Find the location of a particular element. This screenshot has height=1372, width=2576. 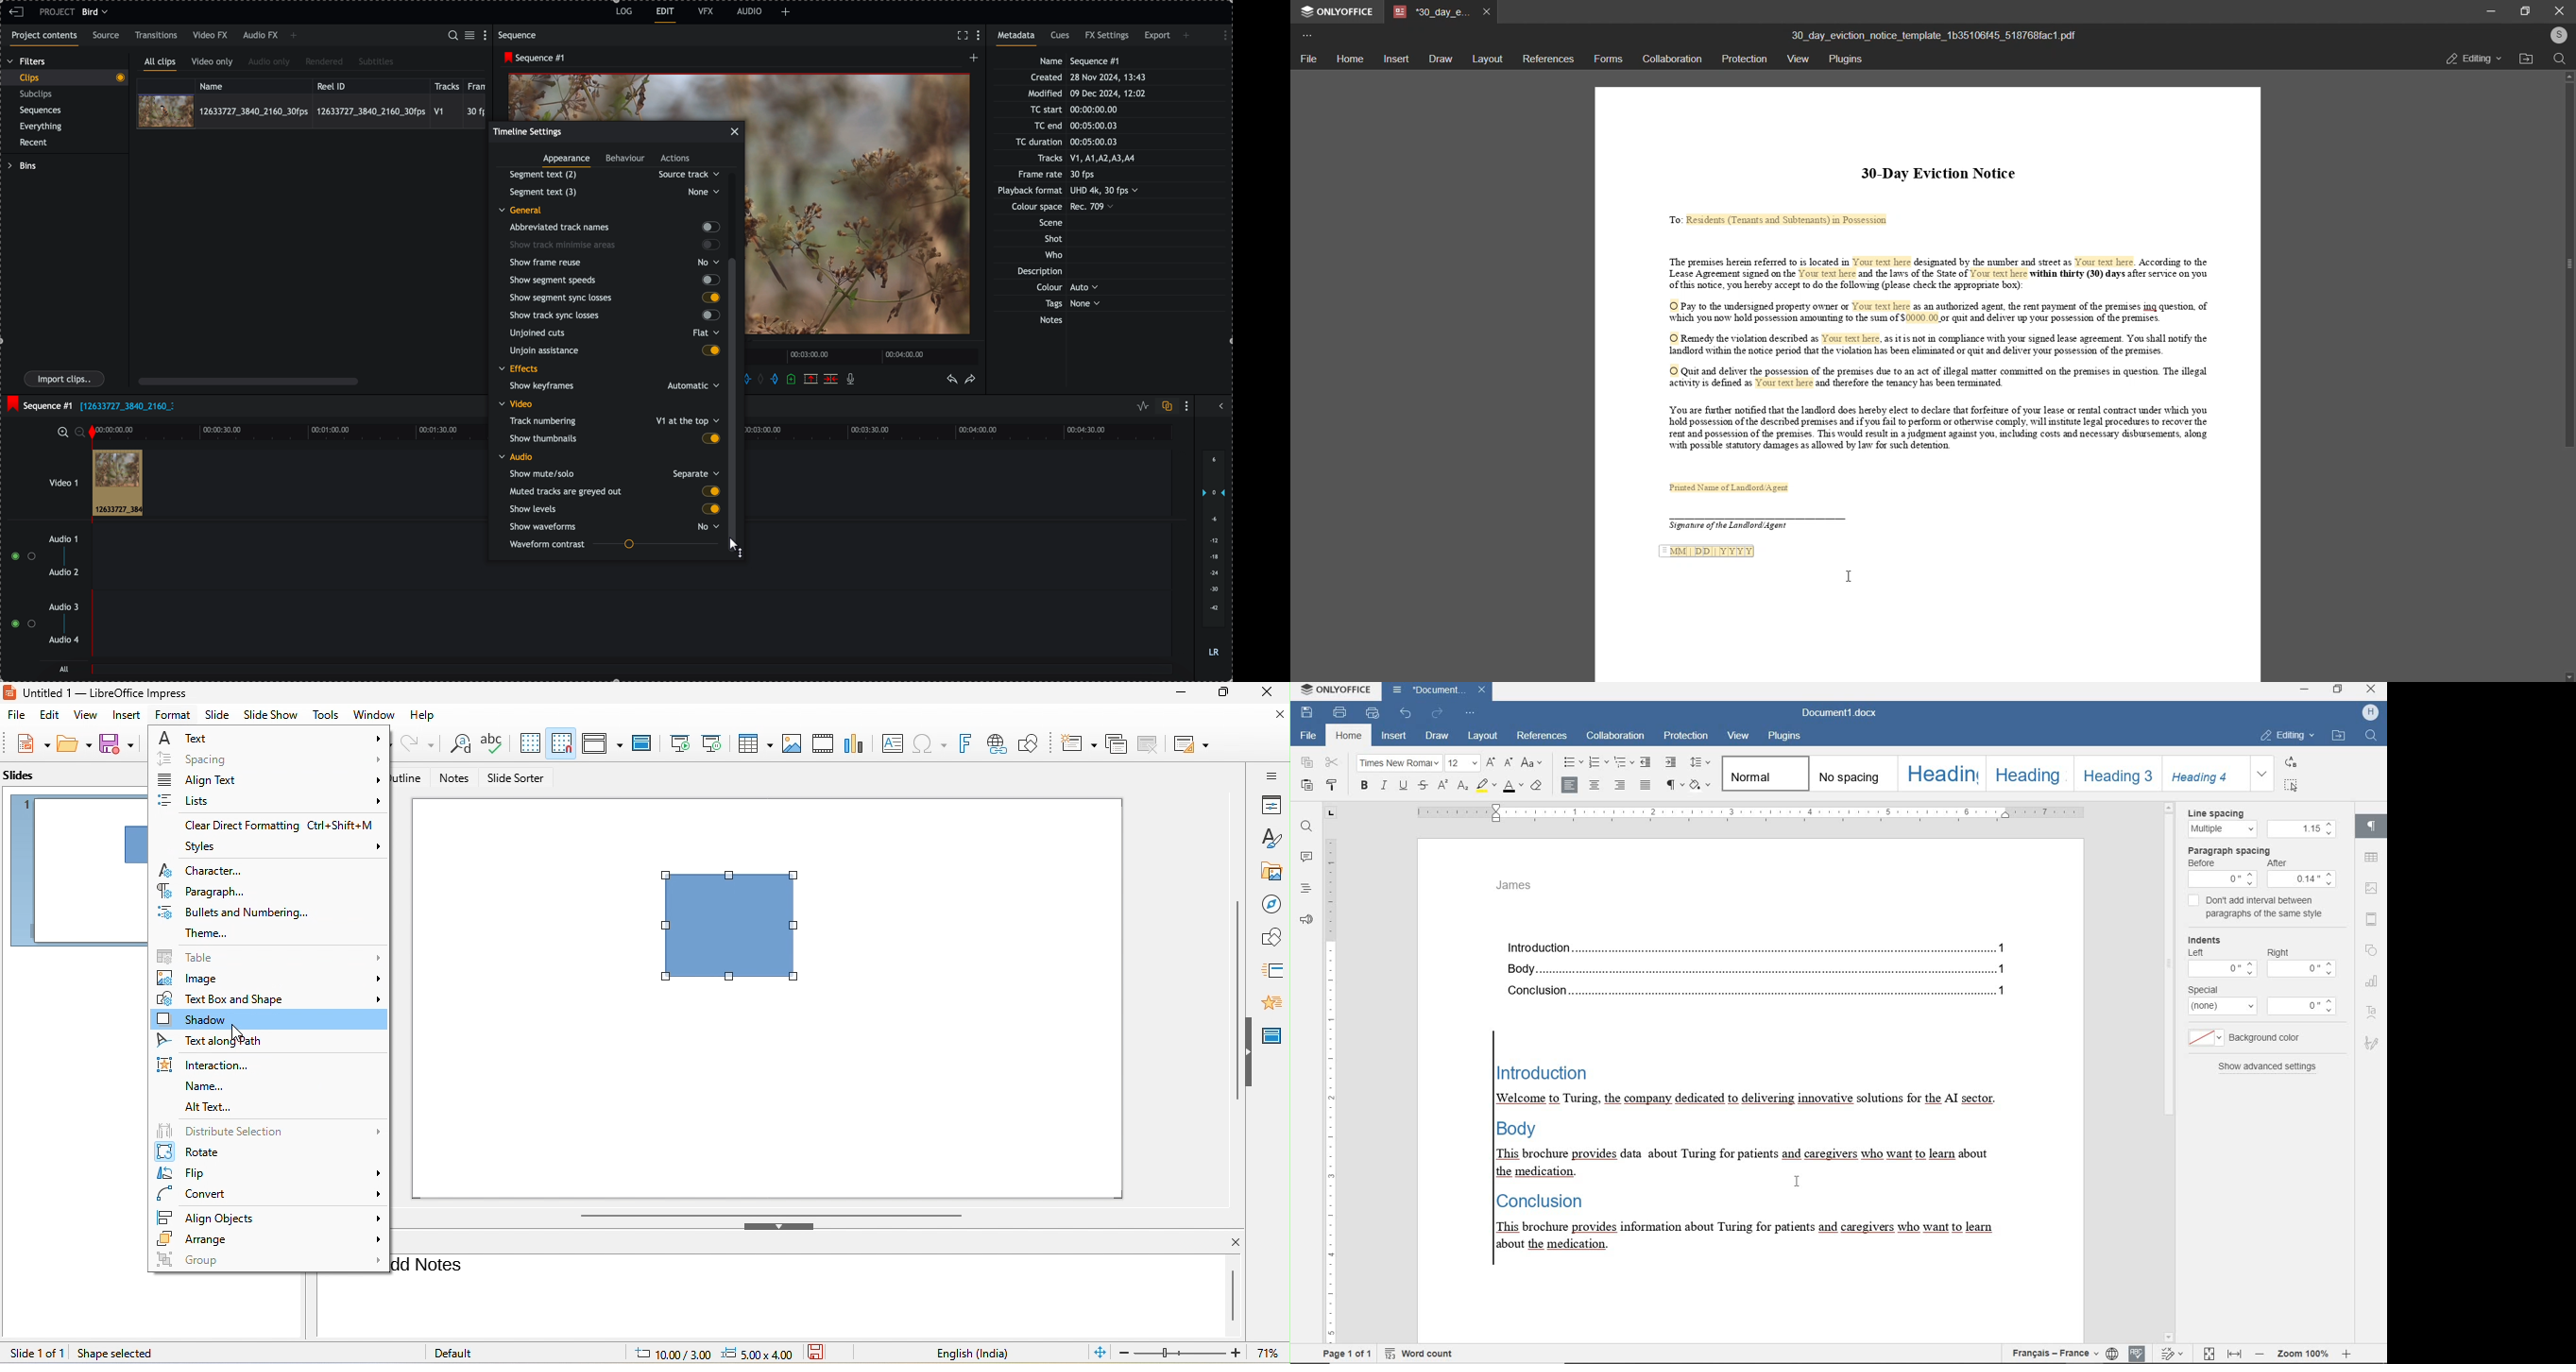

fit slide to current window is located at coordinates (1097, 1353).